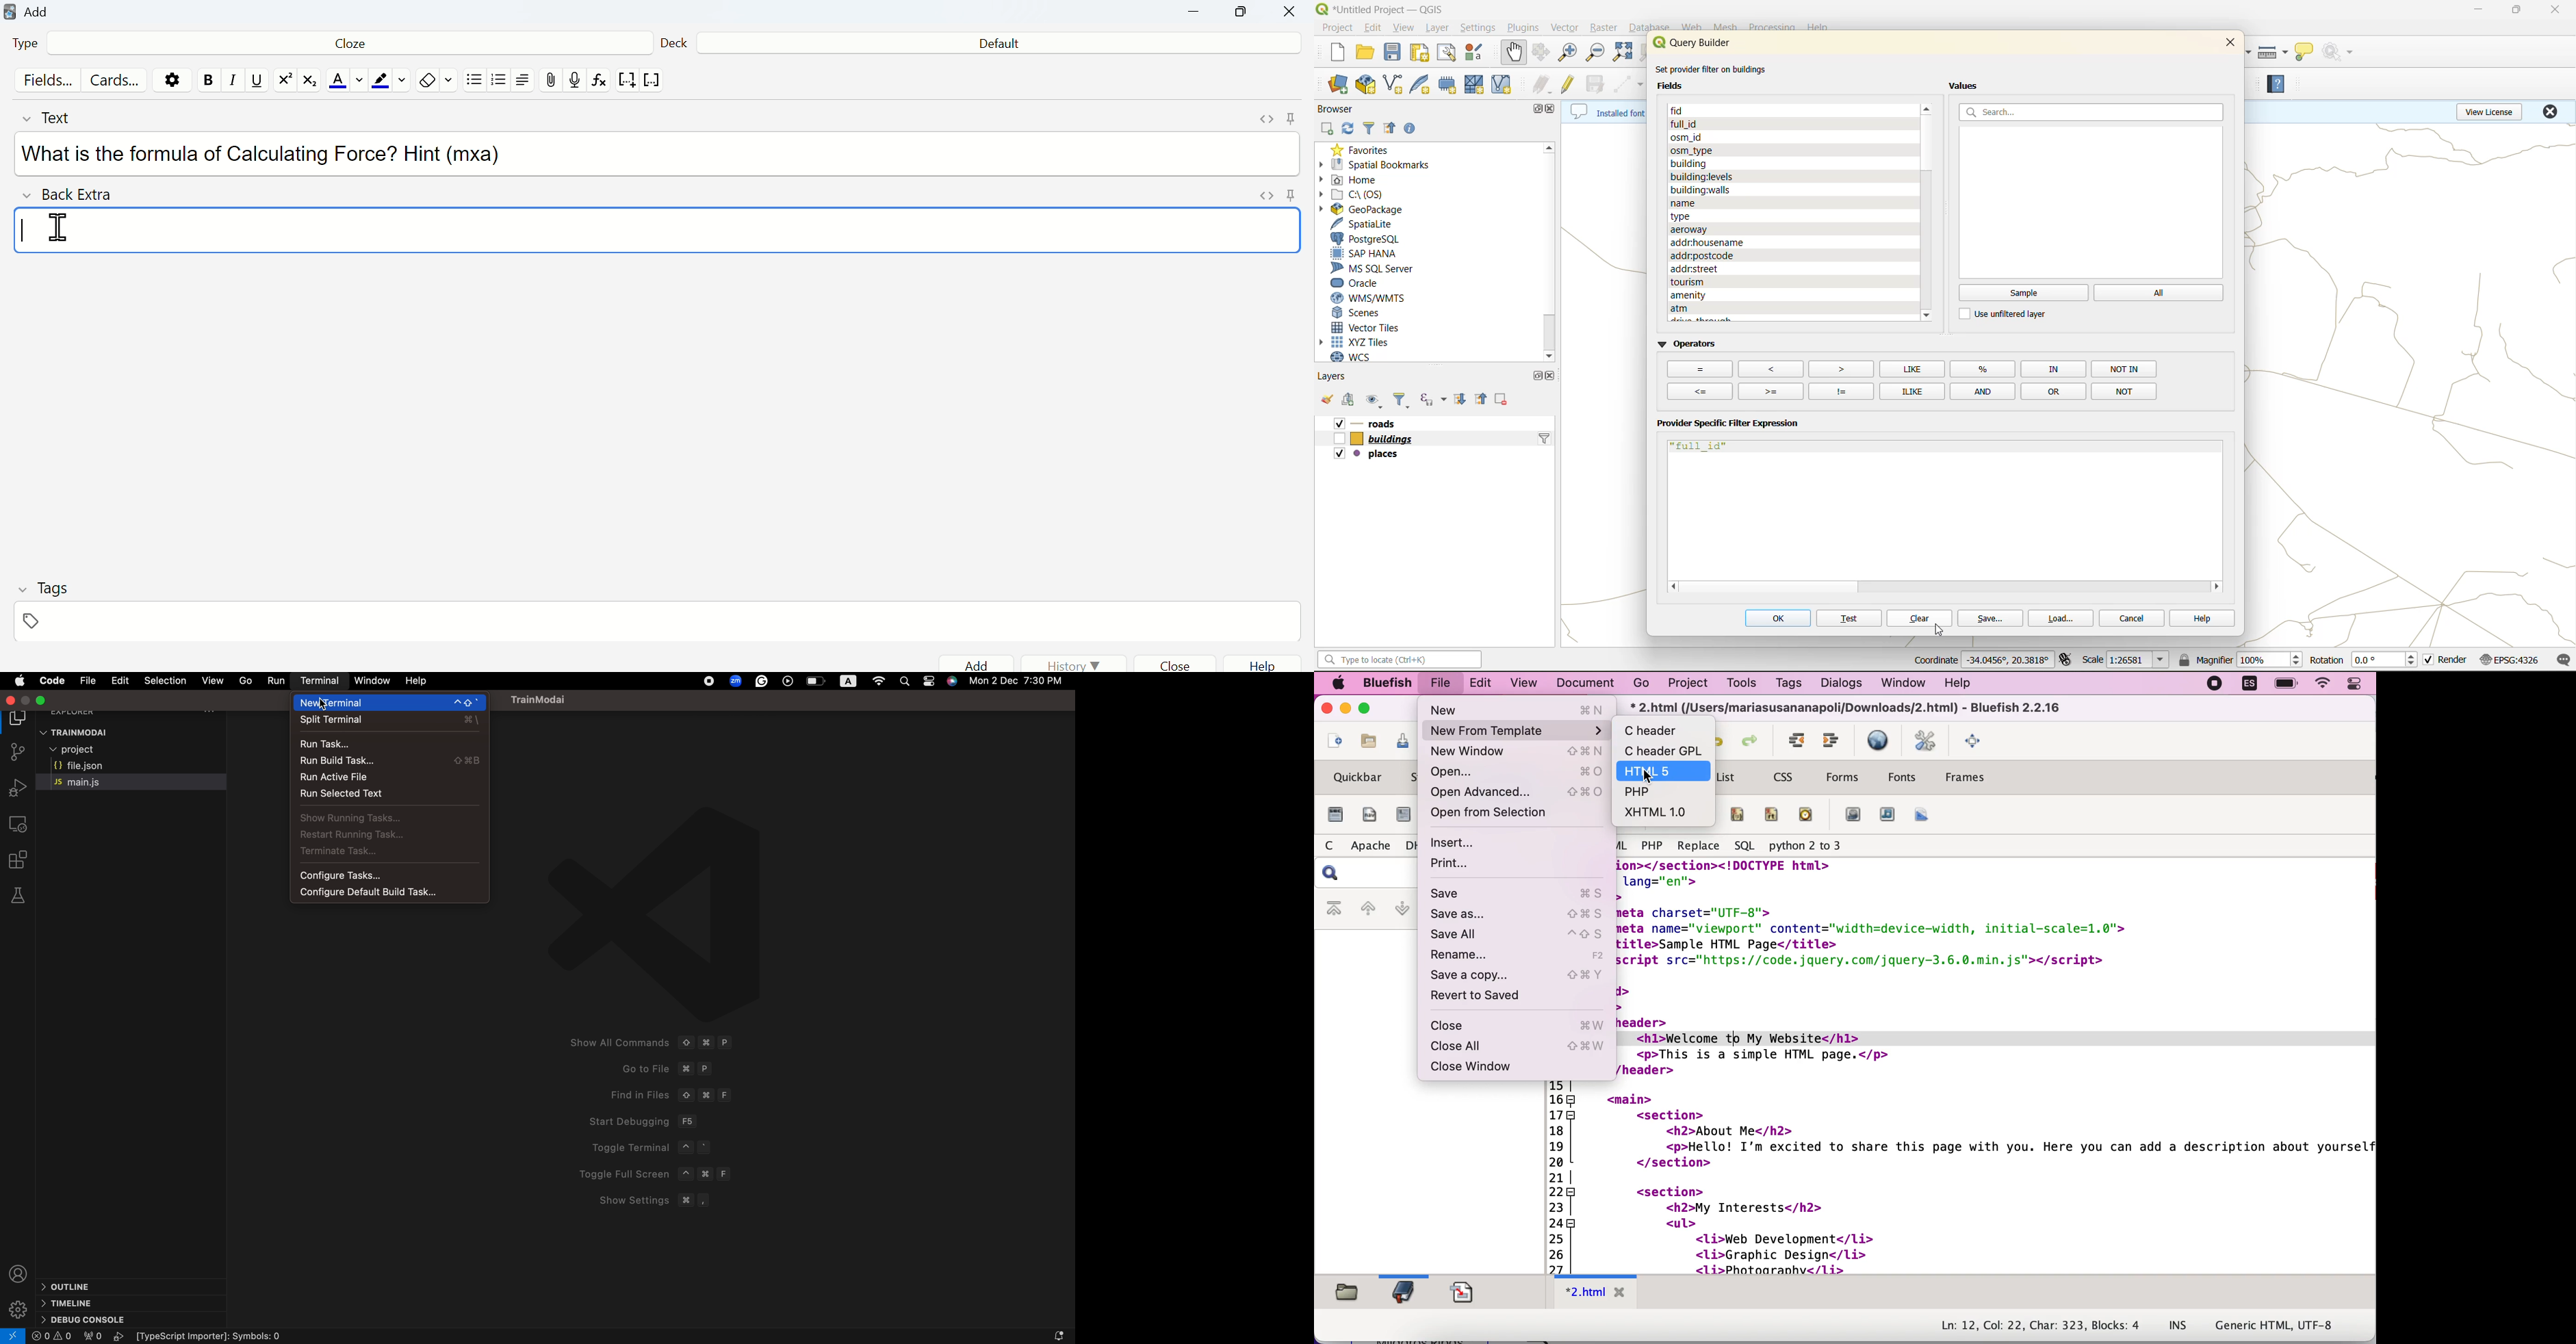 Image resolution: width=2576 pixels, height=1344 pixels. Describe the element at coordinates (391, 81) in the screenshot. I see `Text highlight color` at that location.